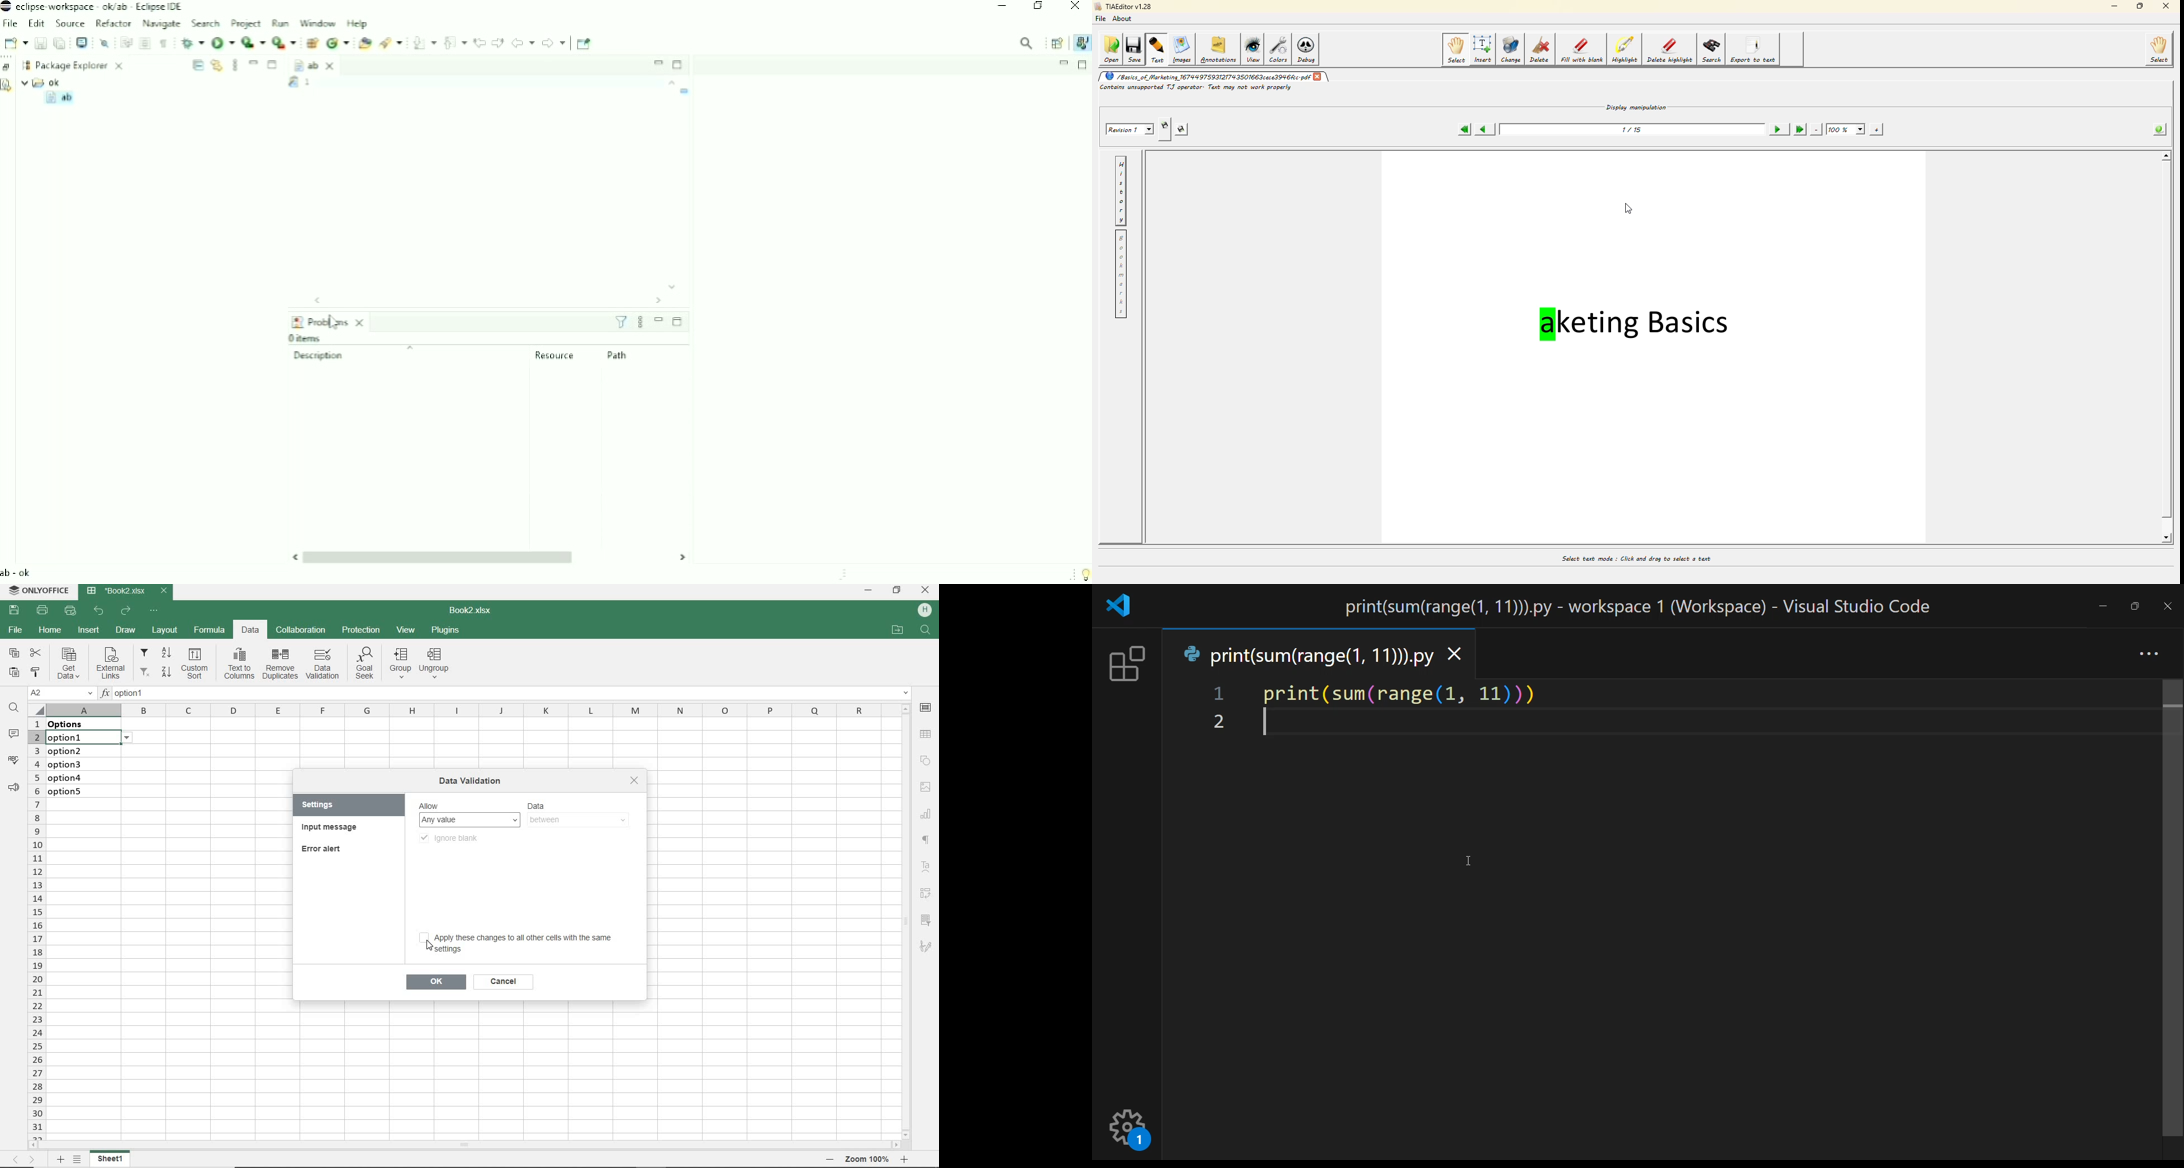 This screenshot has height=1176, width=2184. I want to click on Refactor, so click(113, 22).